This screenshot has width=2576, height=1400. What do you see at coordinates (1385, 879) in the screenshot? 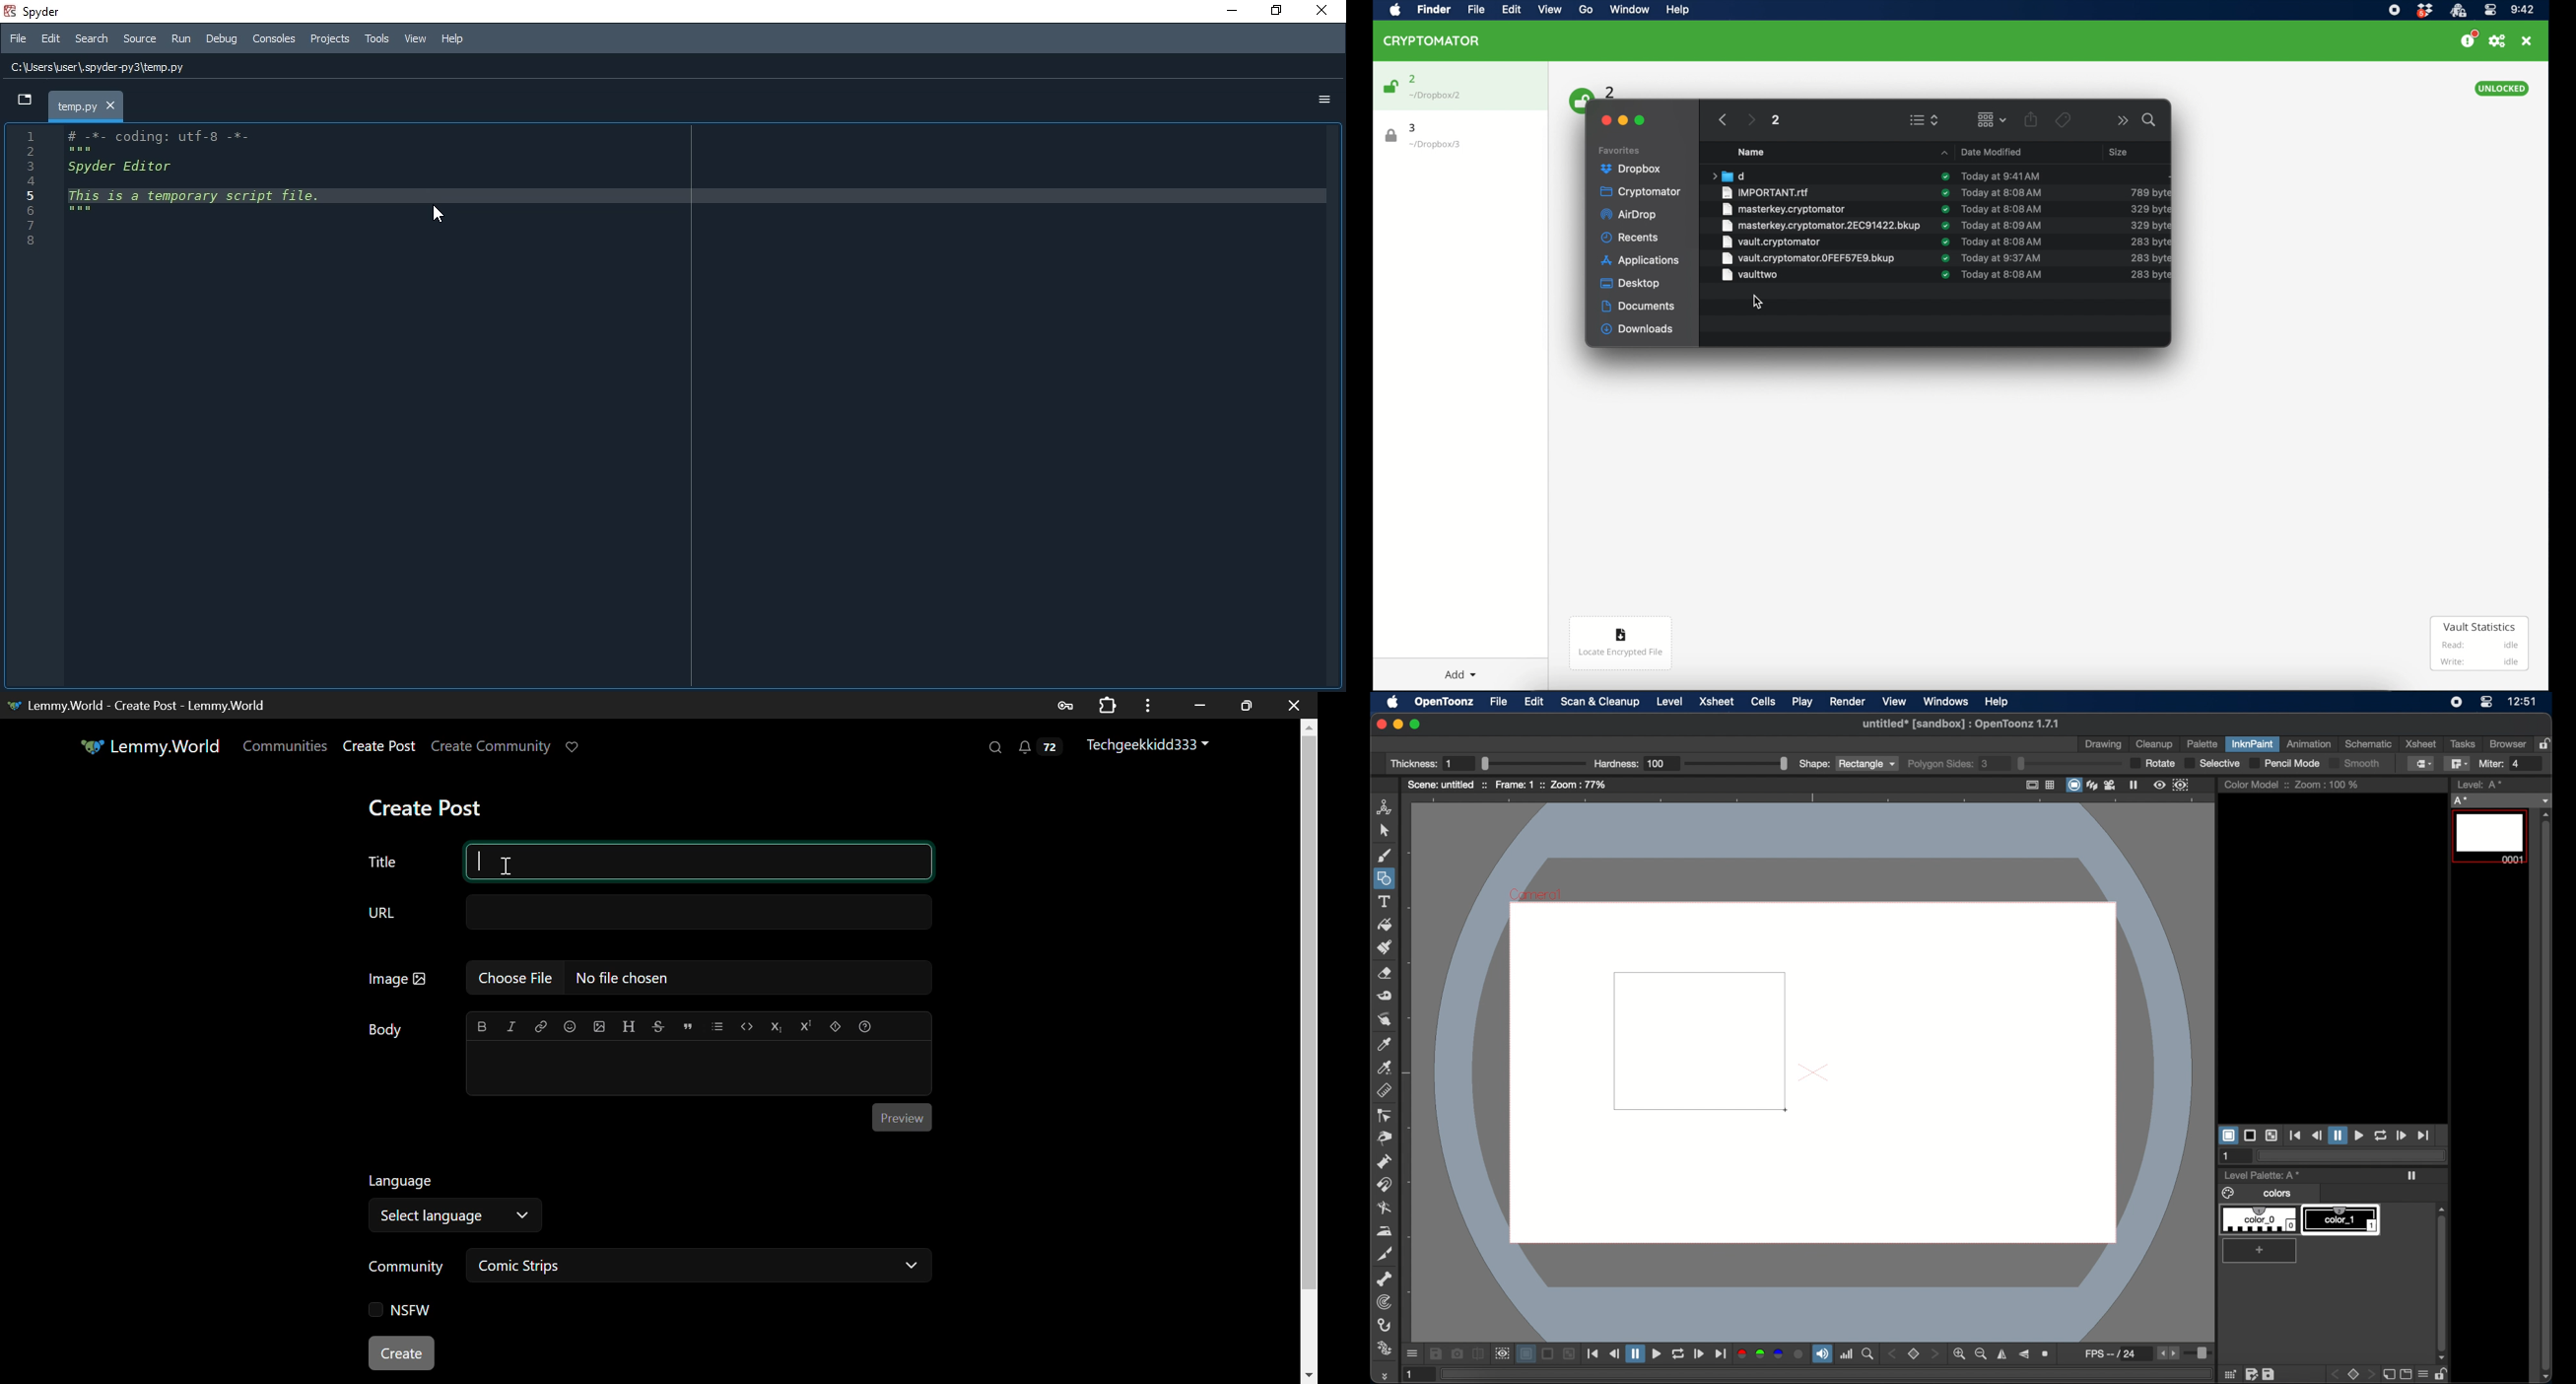
I see `shapes` at bounding box center [1385, 879].